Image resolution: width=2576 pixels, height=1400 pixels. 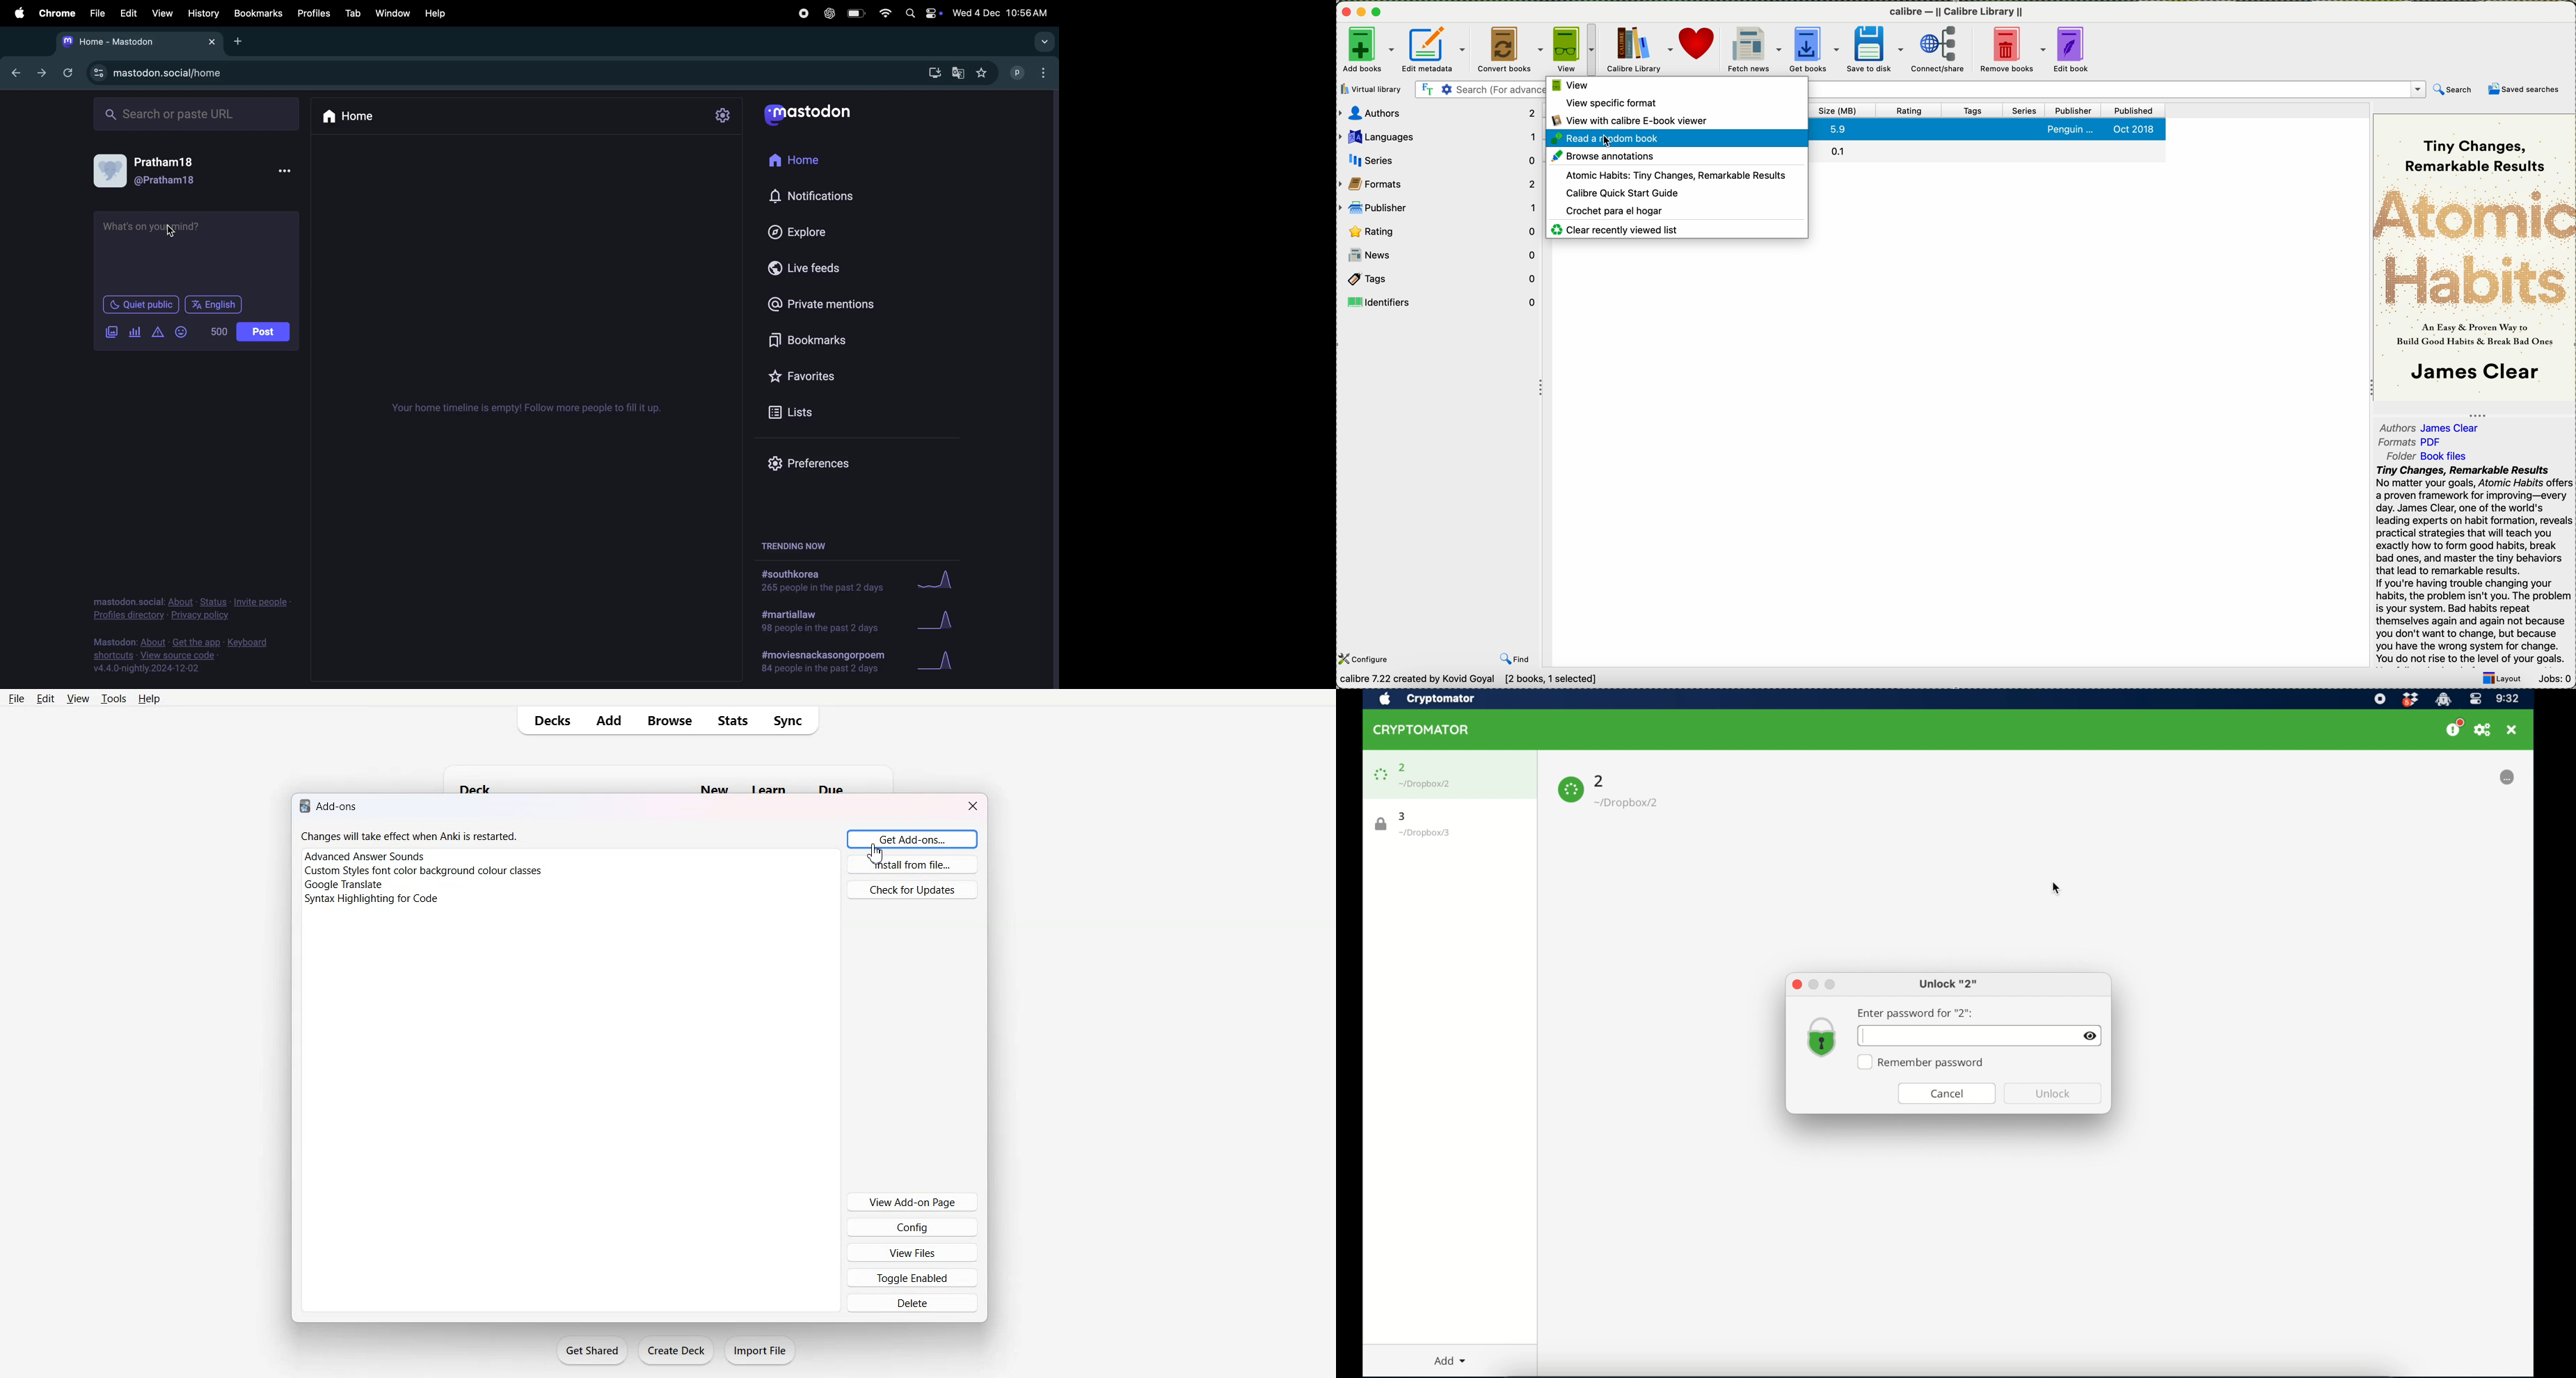 I want to click on minimize, so click(x=1360, y=12).